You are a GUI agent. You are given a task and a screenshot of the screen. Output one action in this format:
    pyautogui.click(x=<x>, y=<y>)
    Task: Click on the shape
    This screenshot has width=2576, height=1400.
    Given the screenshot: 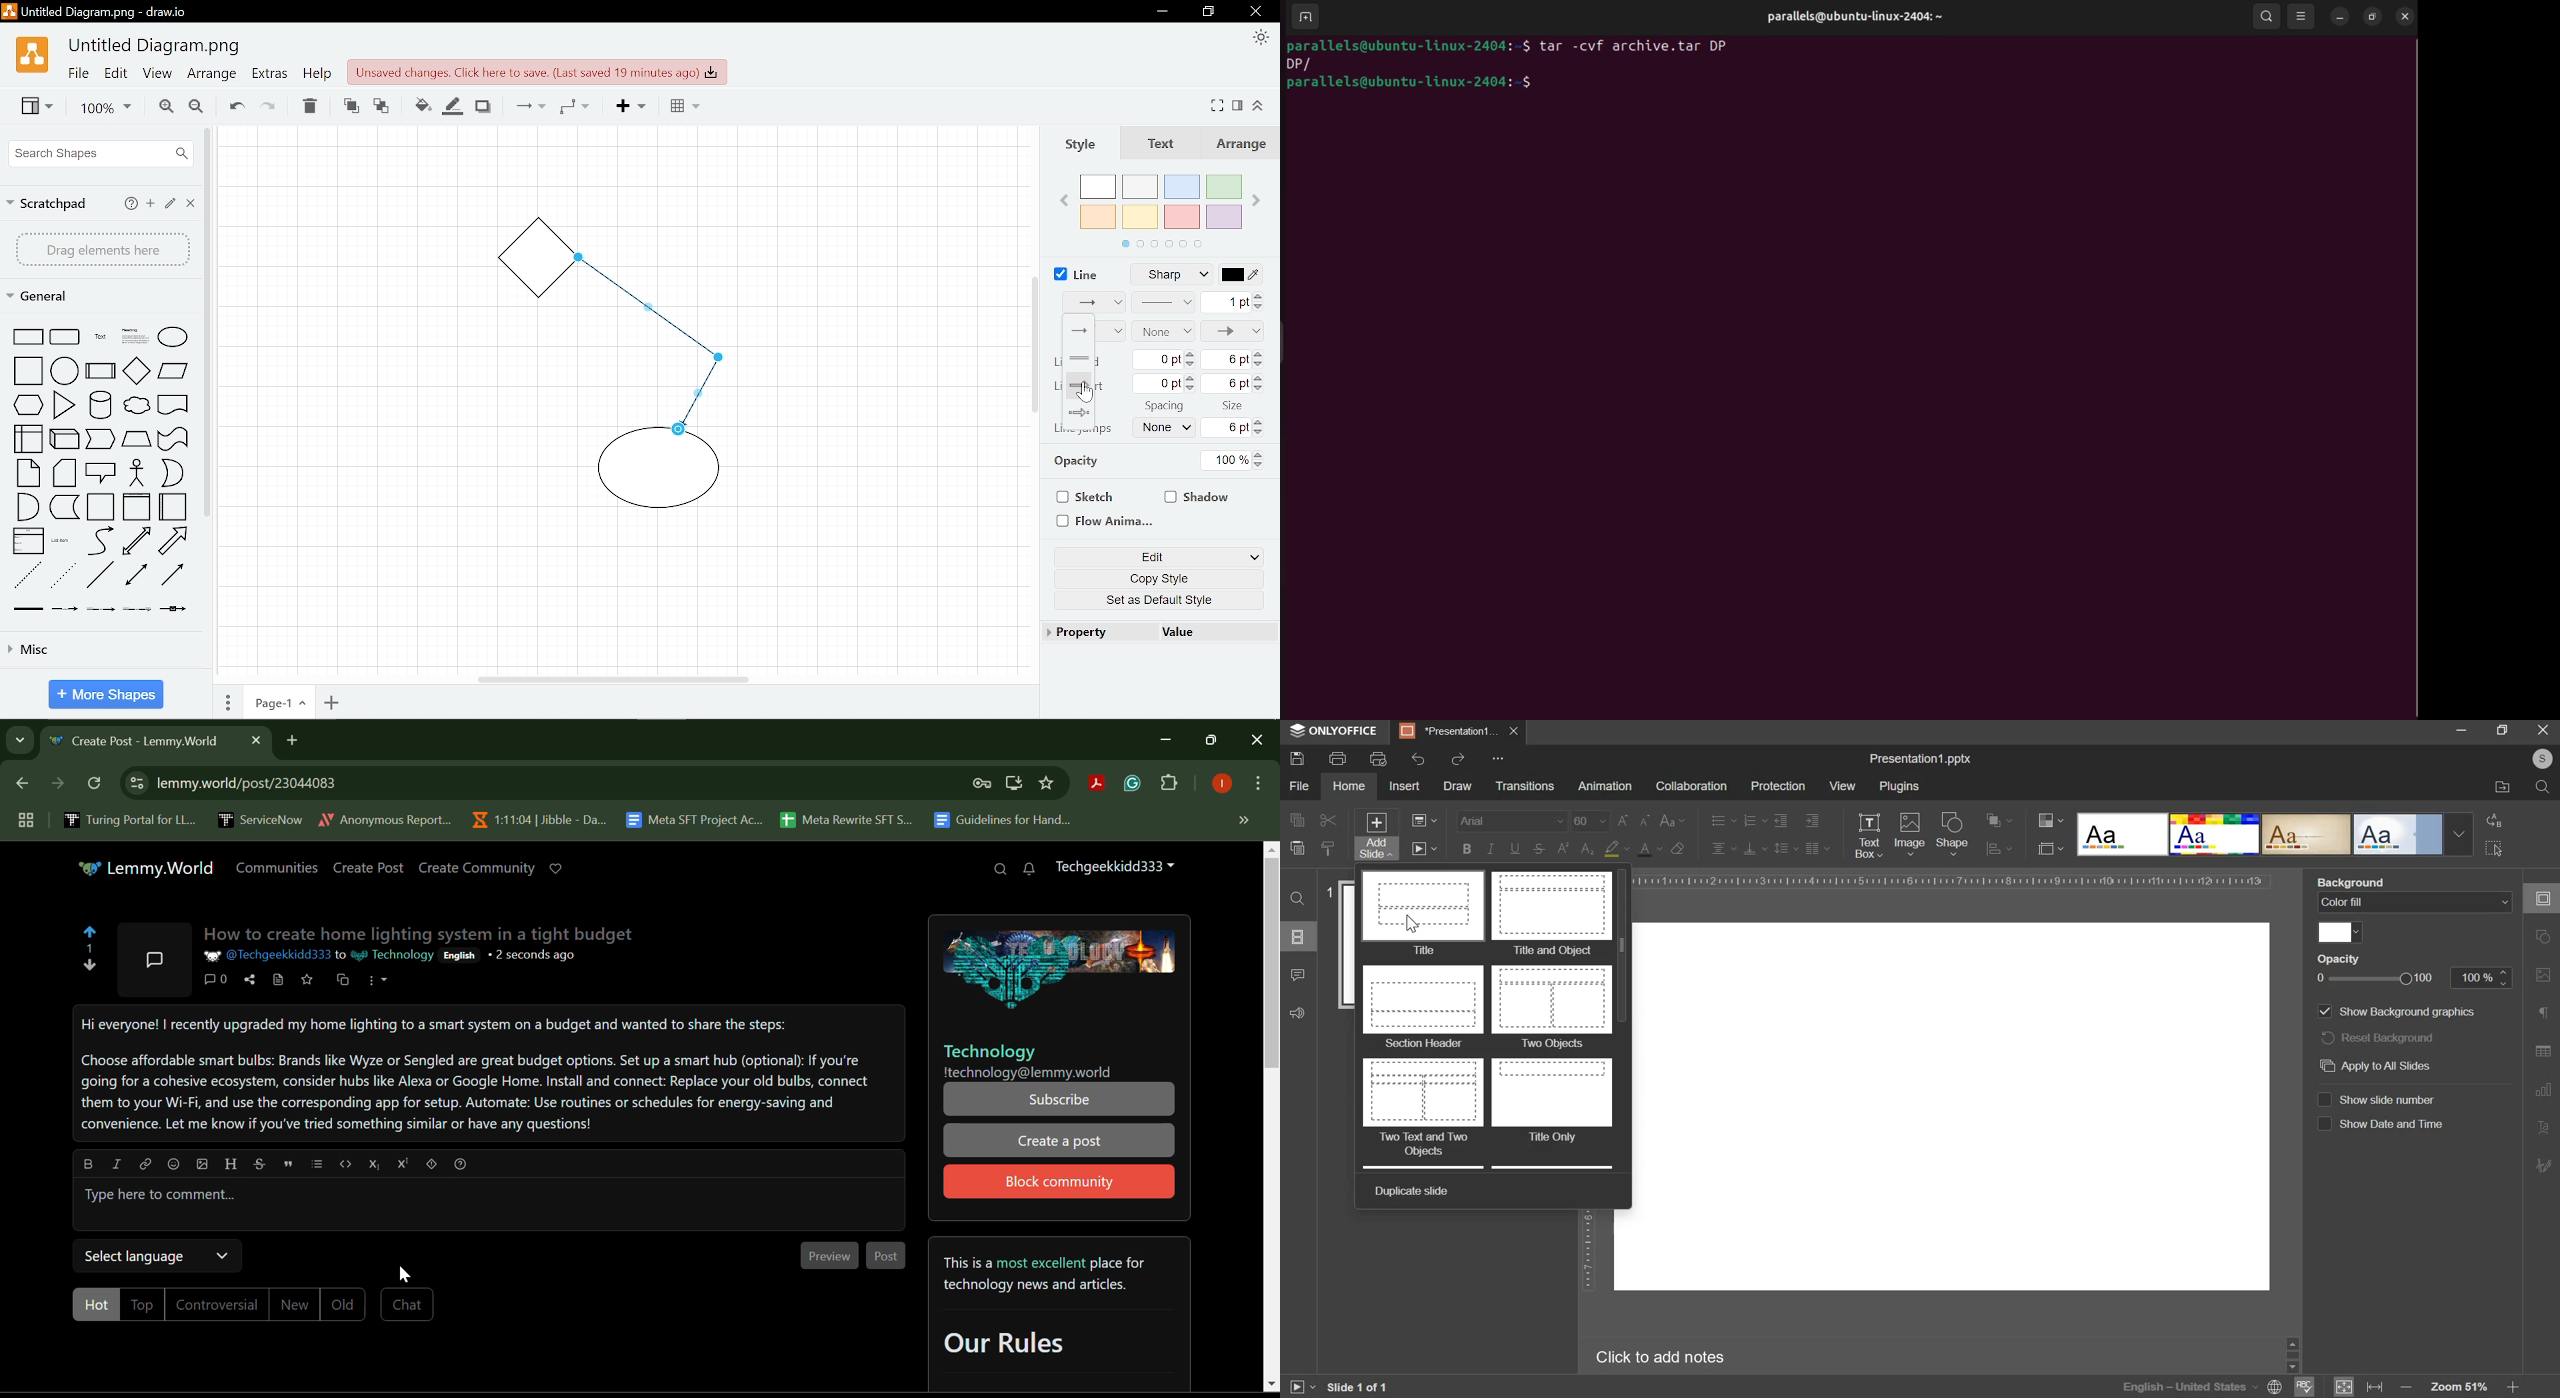 What is the action you would take?
    pyautogui.click(x=173, y=474)
    